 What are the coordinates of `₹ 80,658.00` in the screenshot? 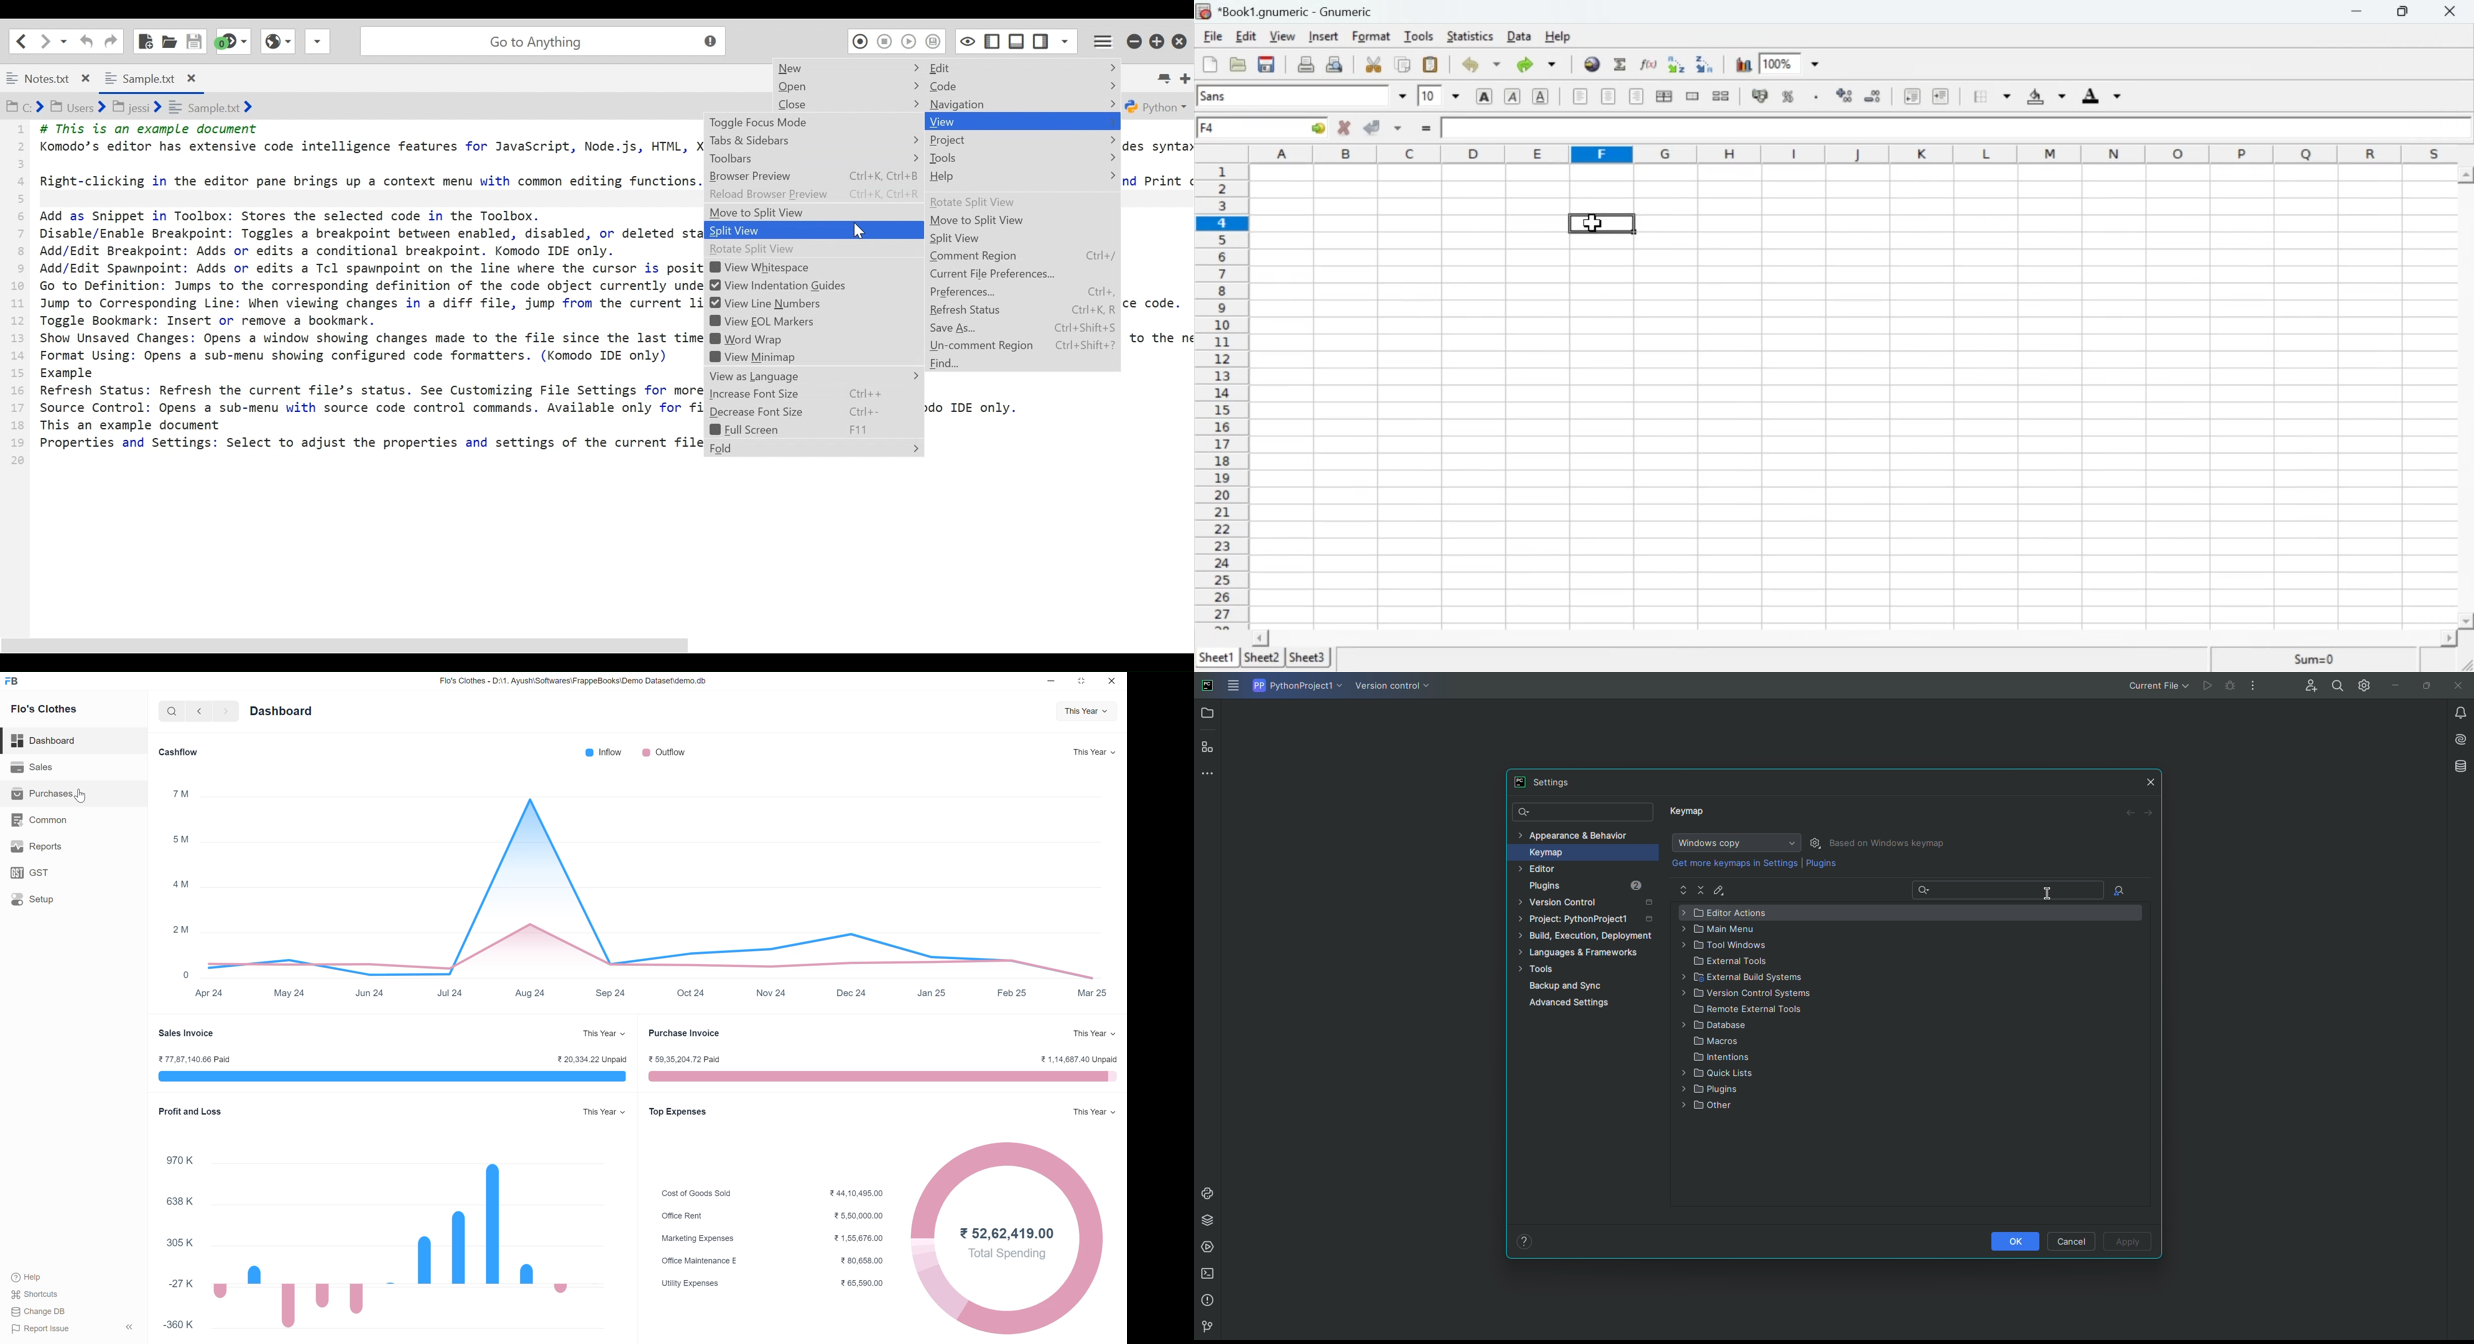 It's located at (864, 1262).